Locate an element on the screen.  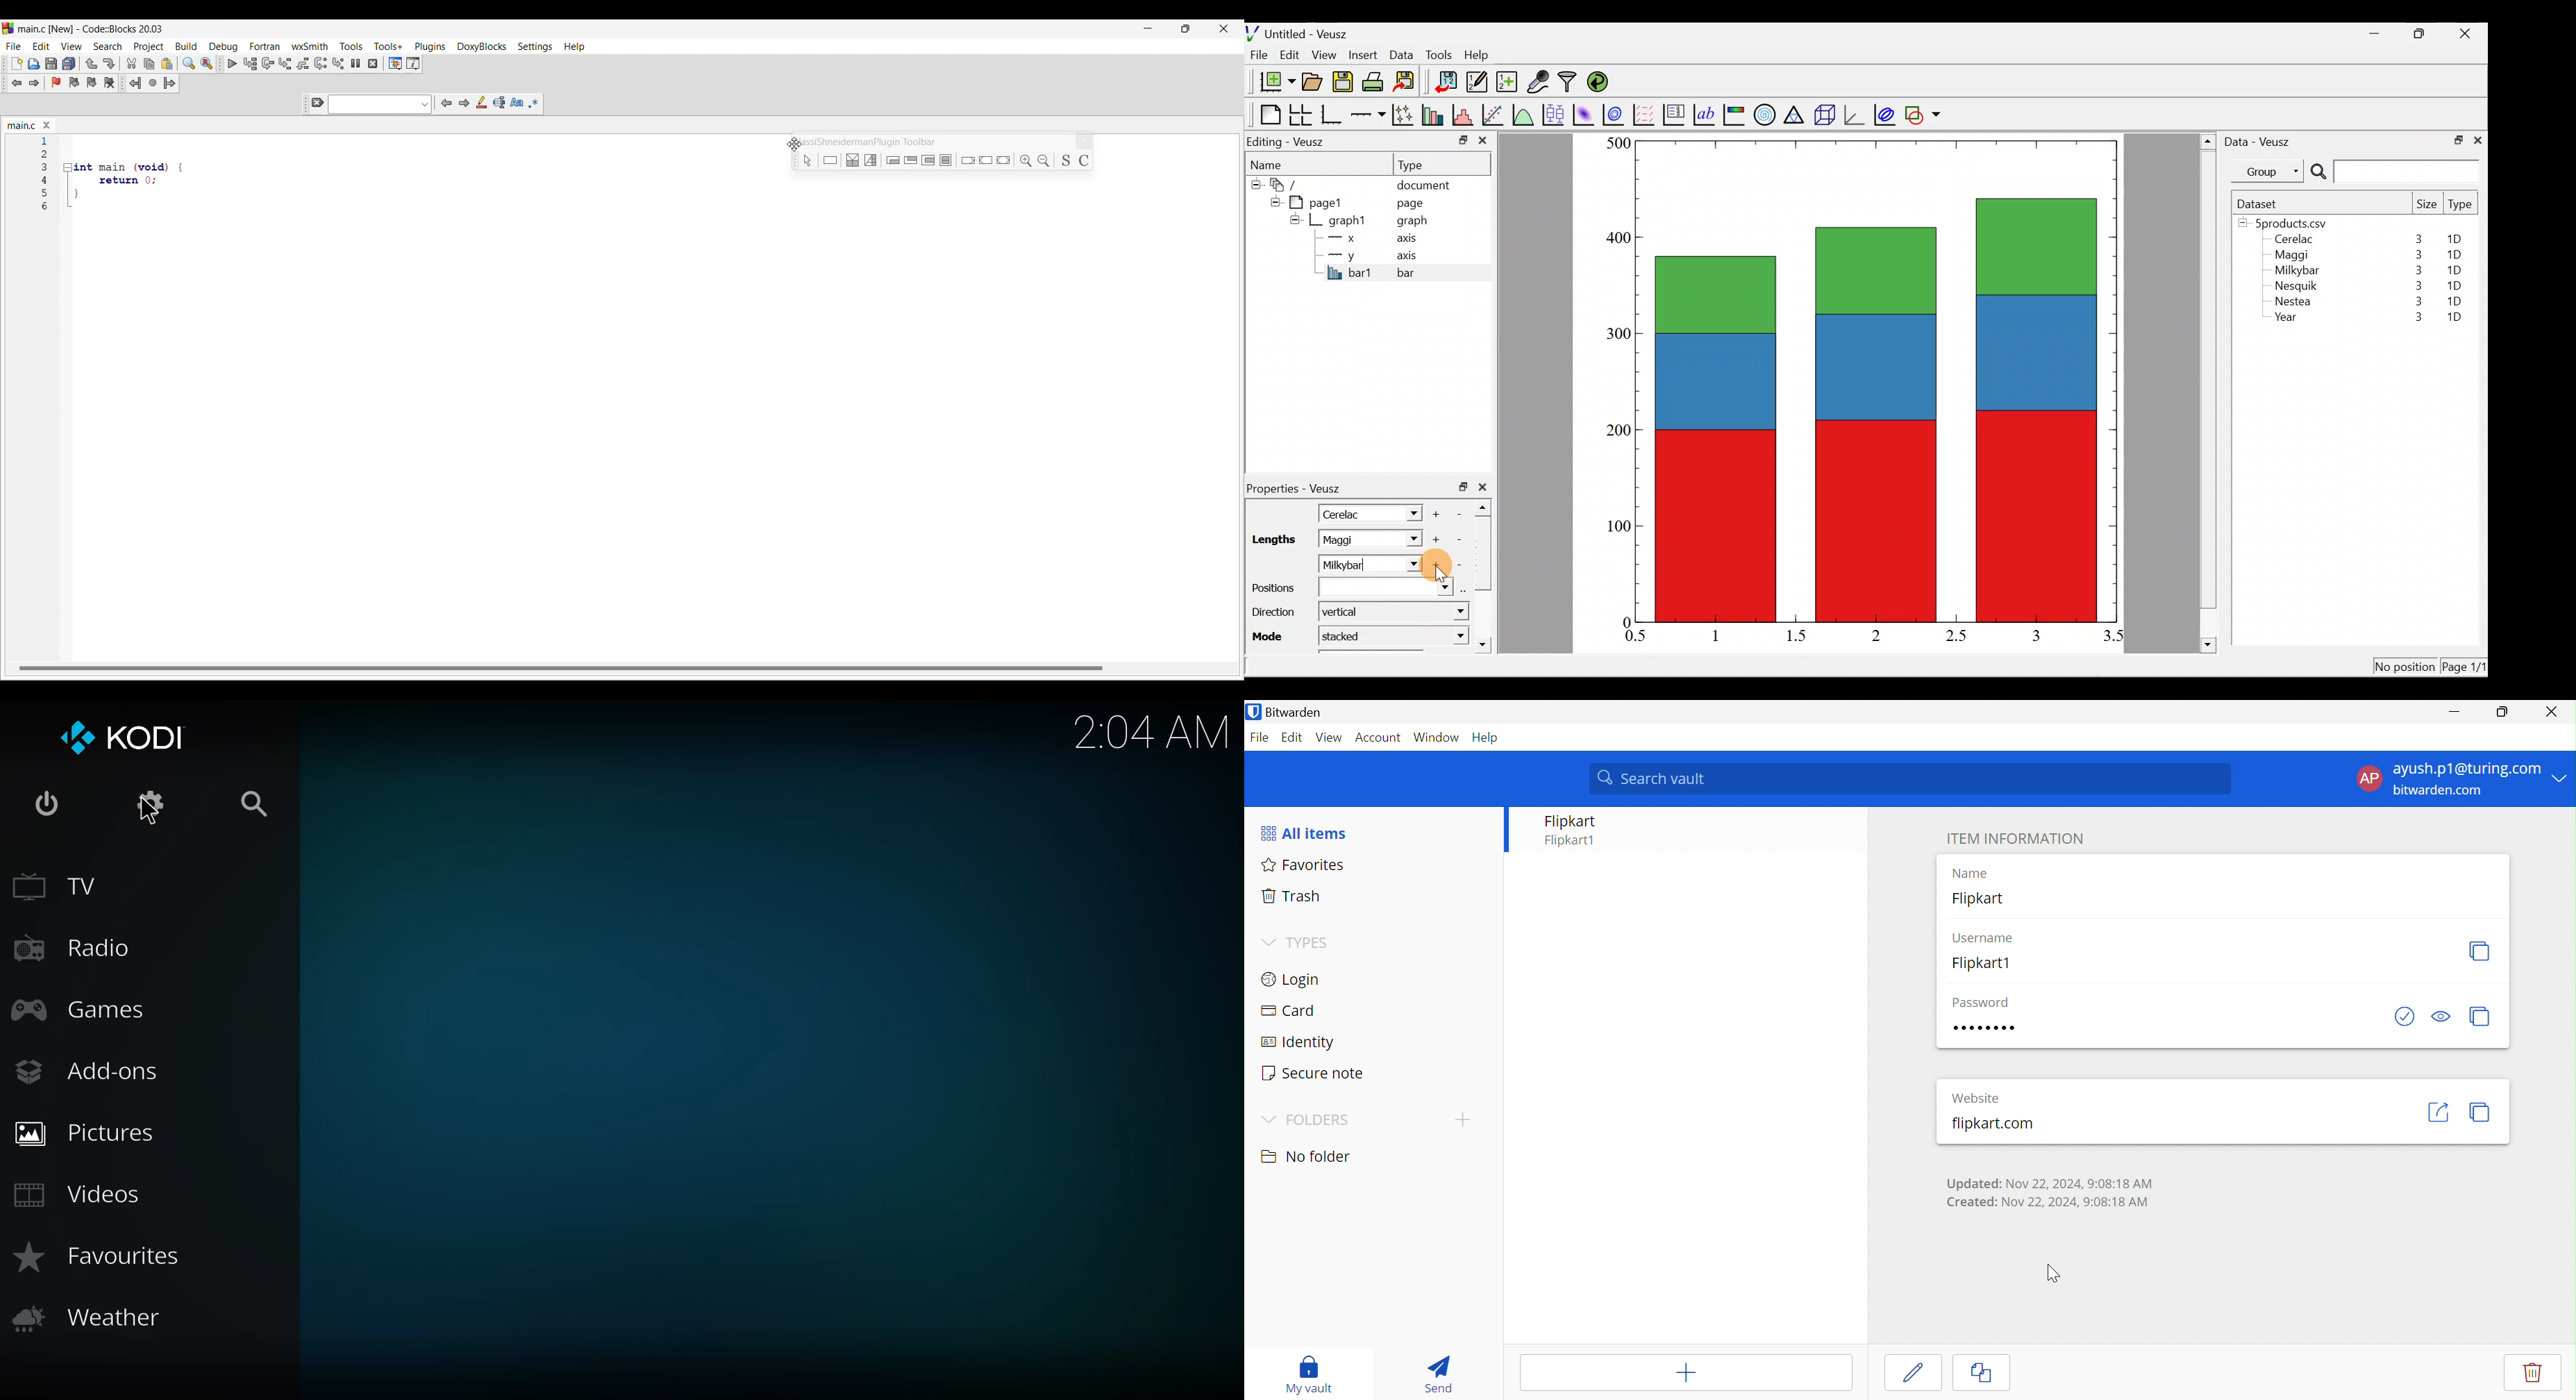
 is located at coordinates (1025, 160).